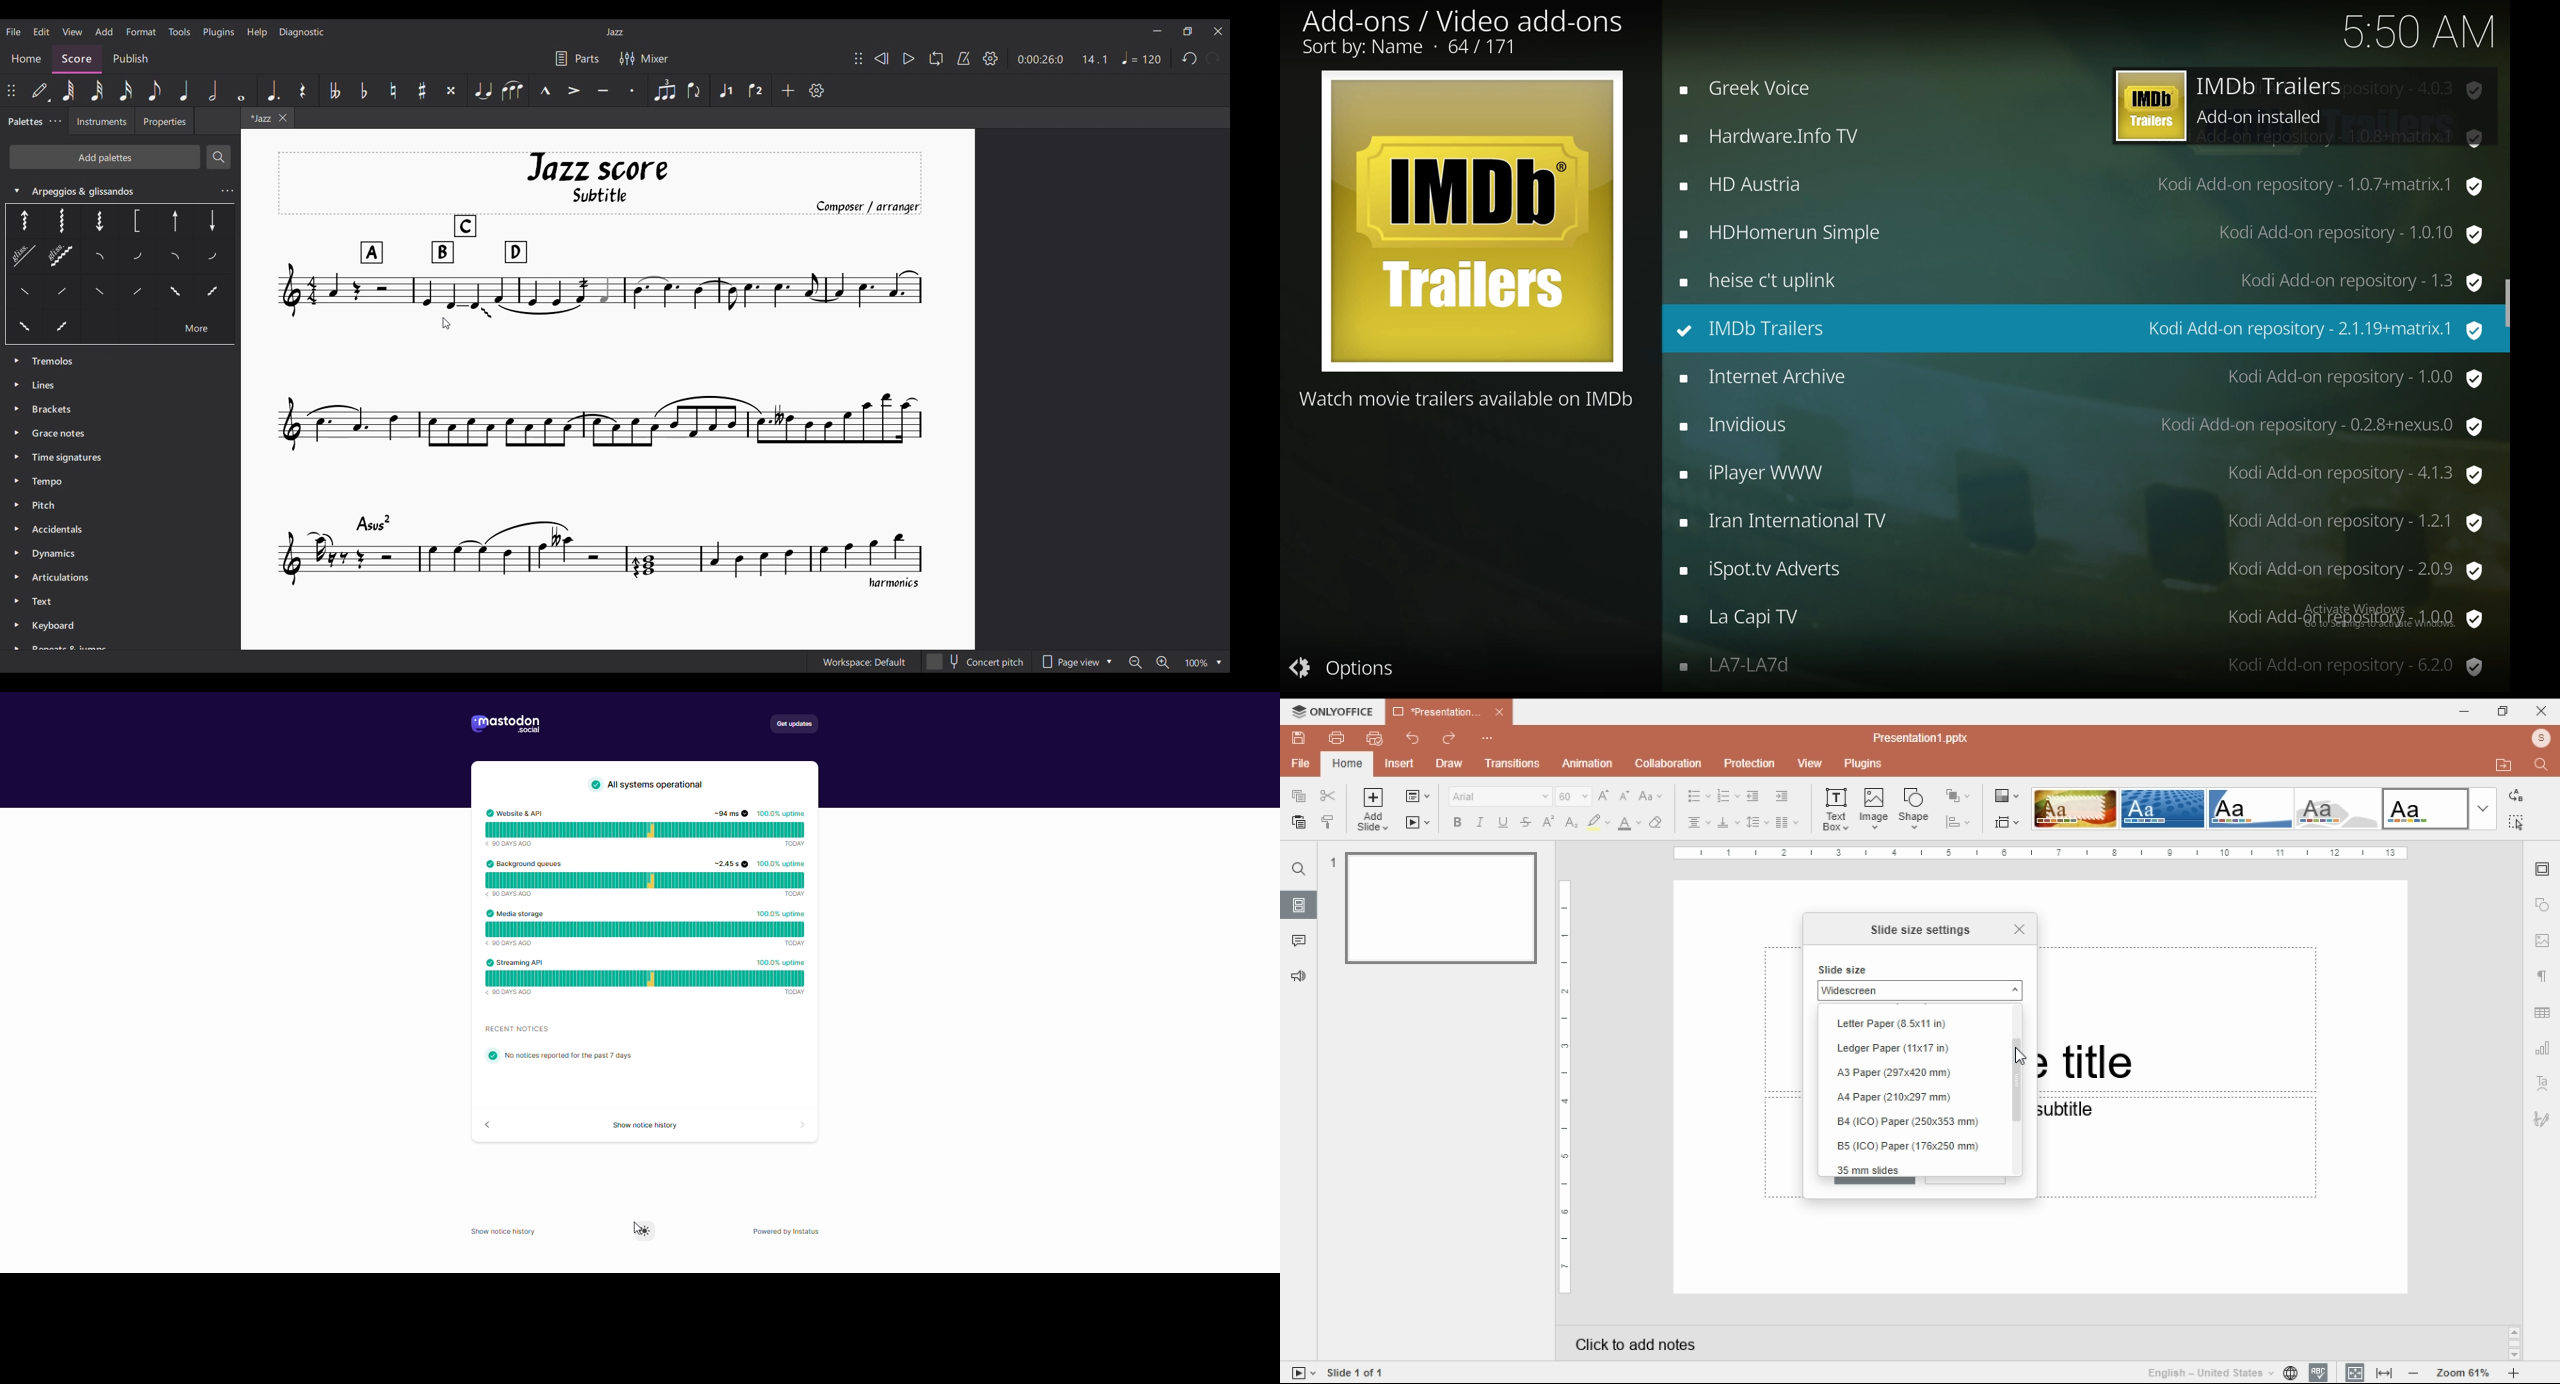 This screenshot has height=1400, width=2576. Describe the element at coordinates (135, 222) in the screenshot. I see `Plate 4` at that location.